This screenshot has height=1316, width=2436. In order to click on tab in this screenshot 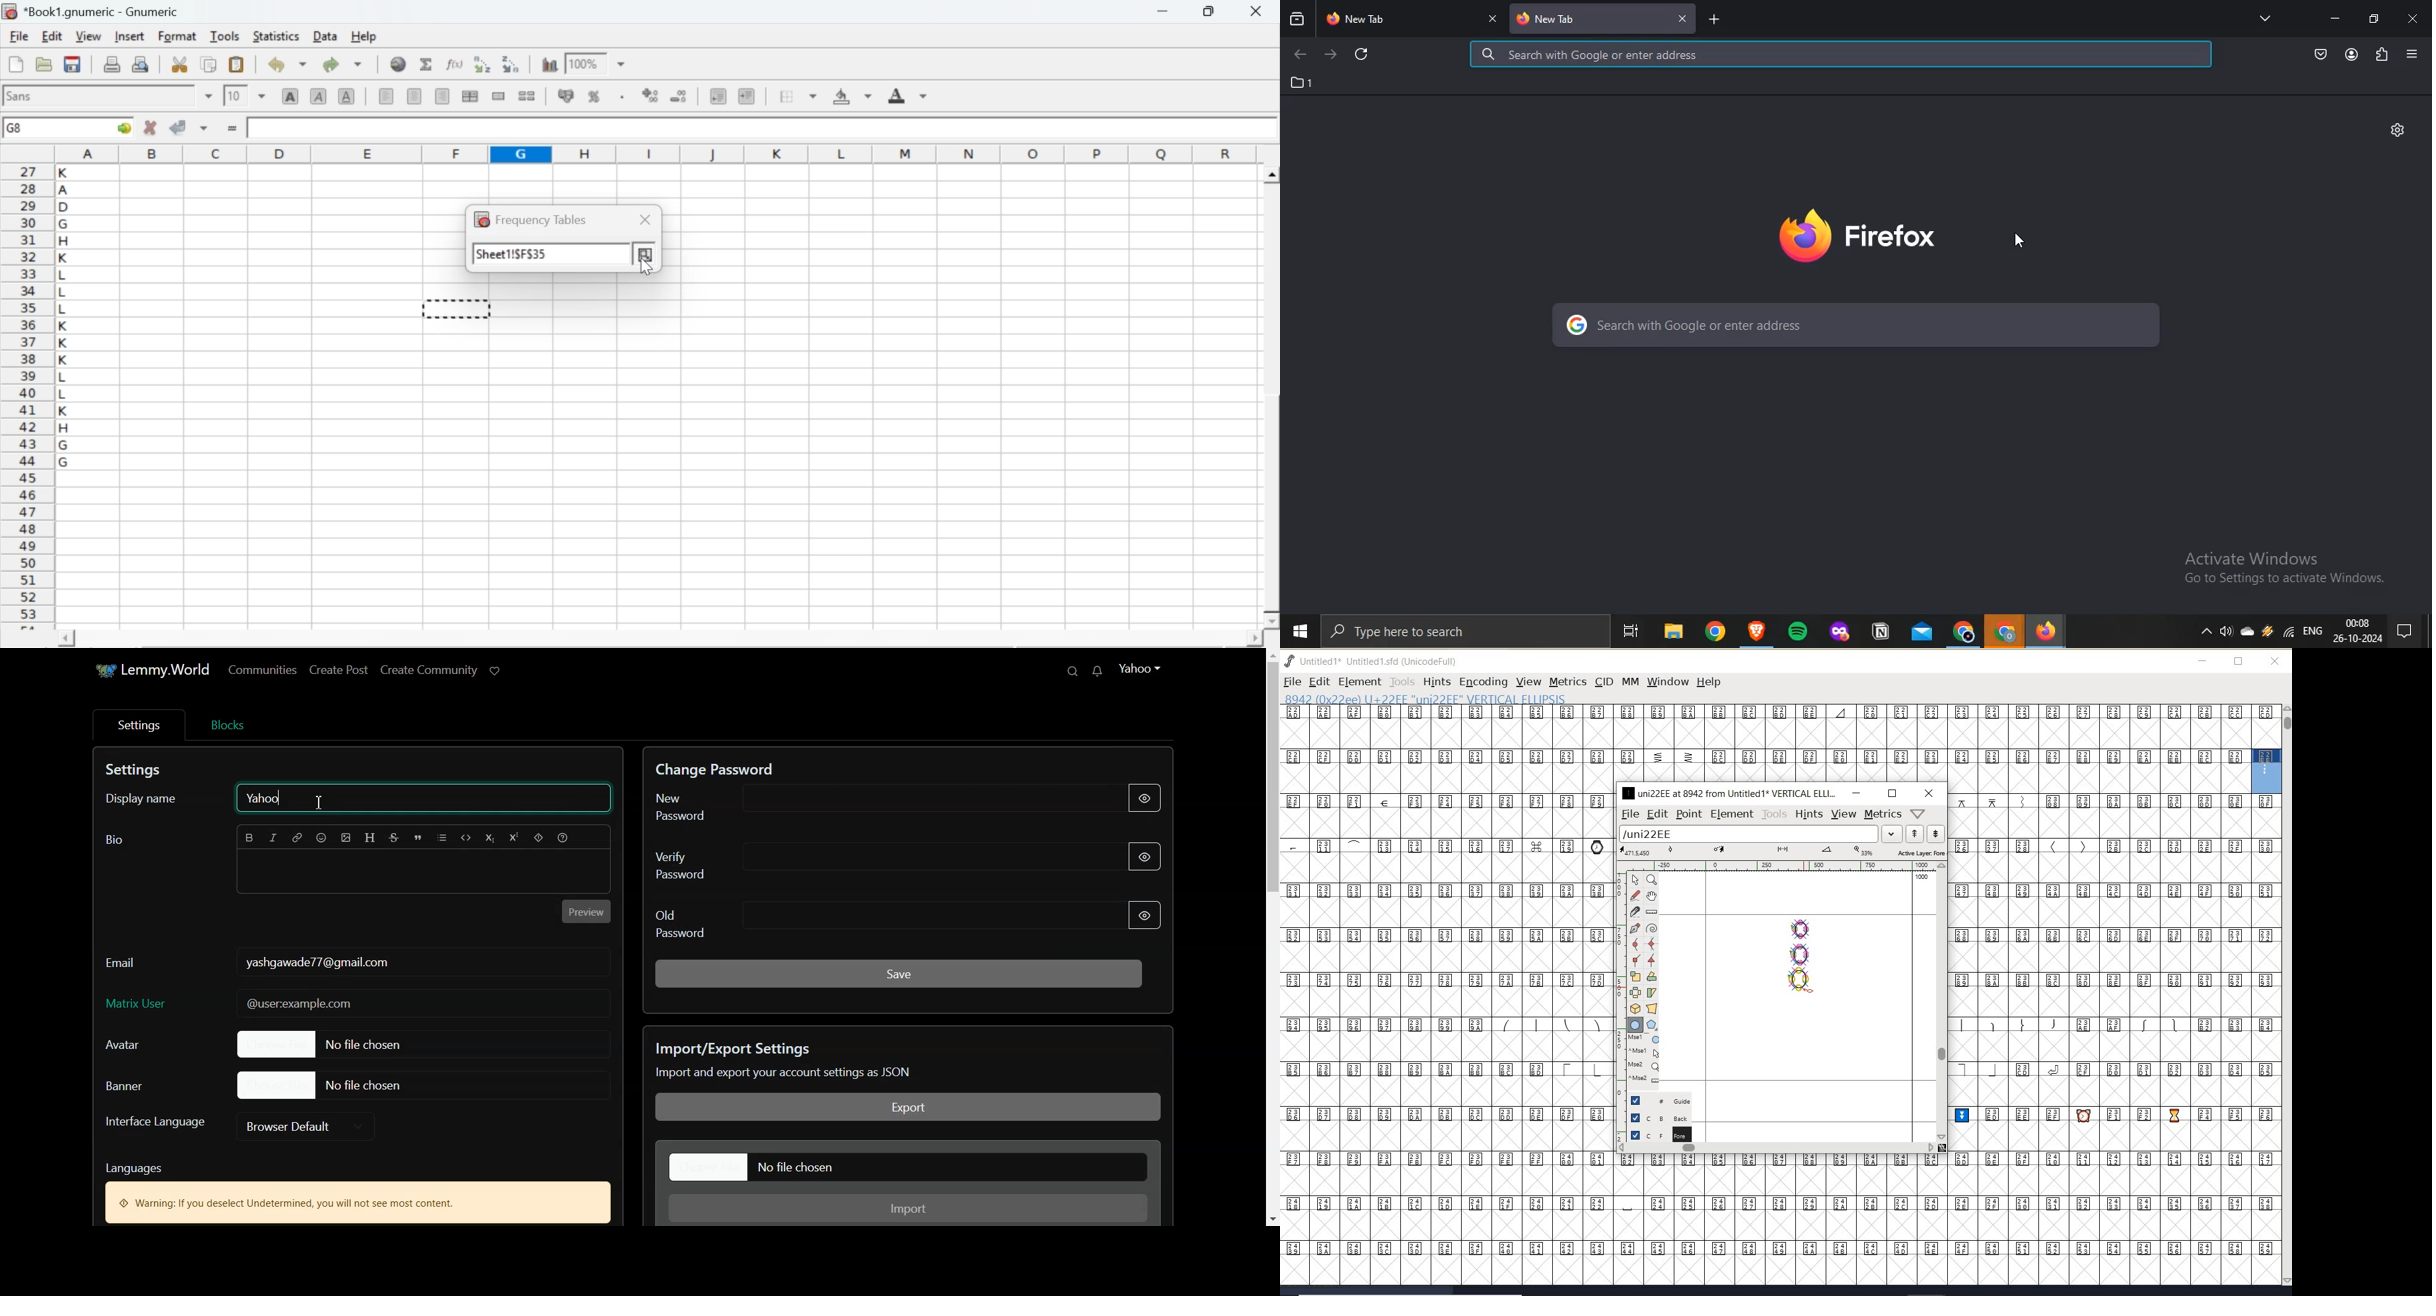, I will do `click(1401, 19)`.